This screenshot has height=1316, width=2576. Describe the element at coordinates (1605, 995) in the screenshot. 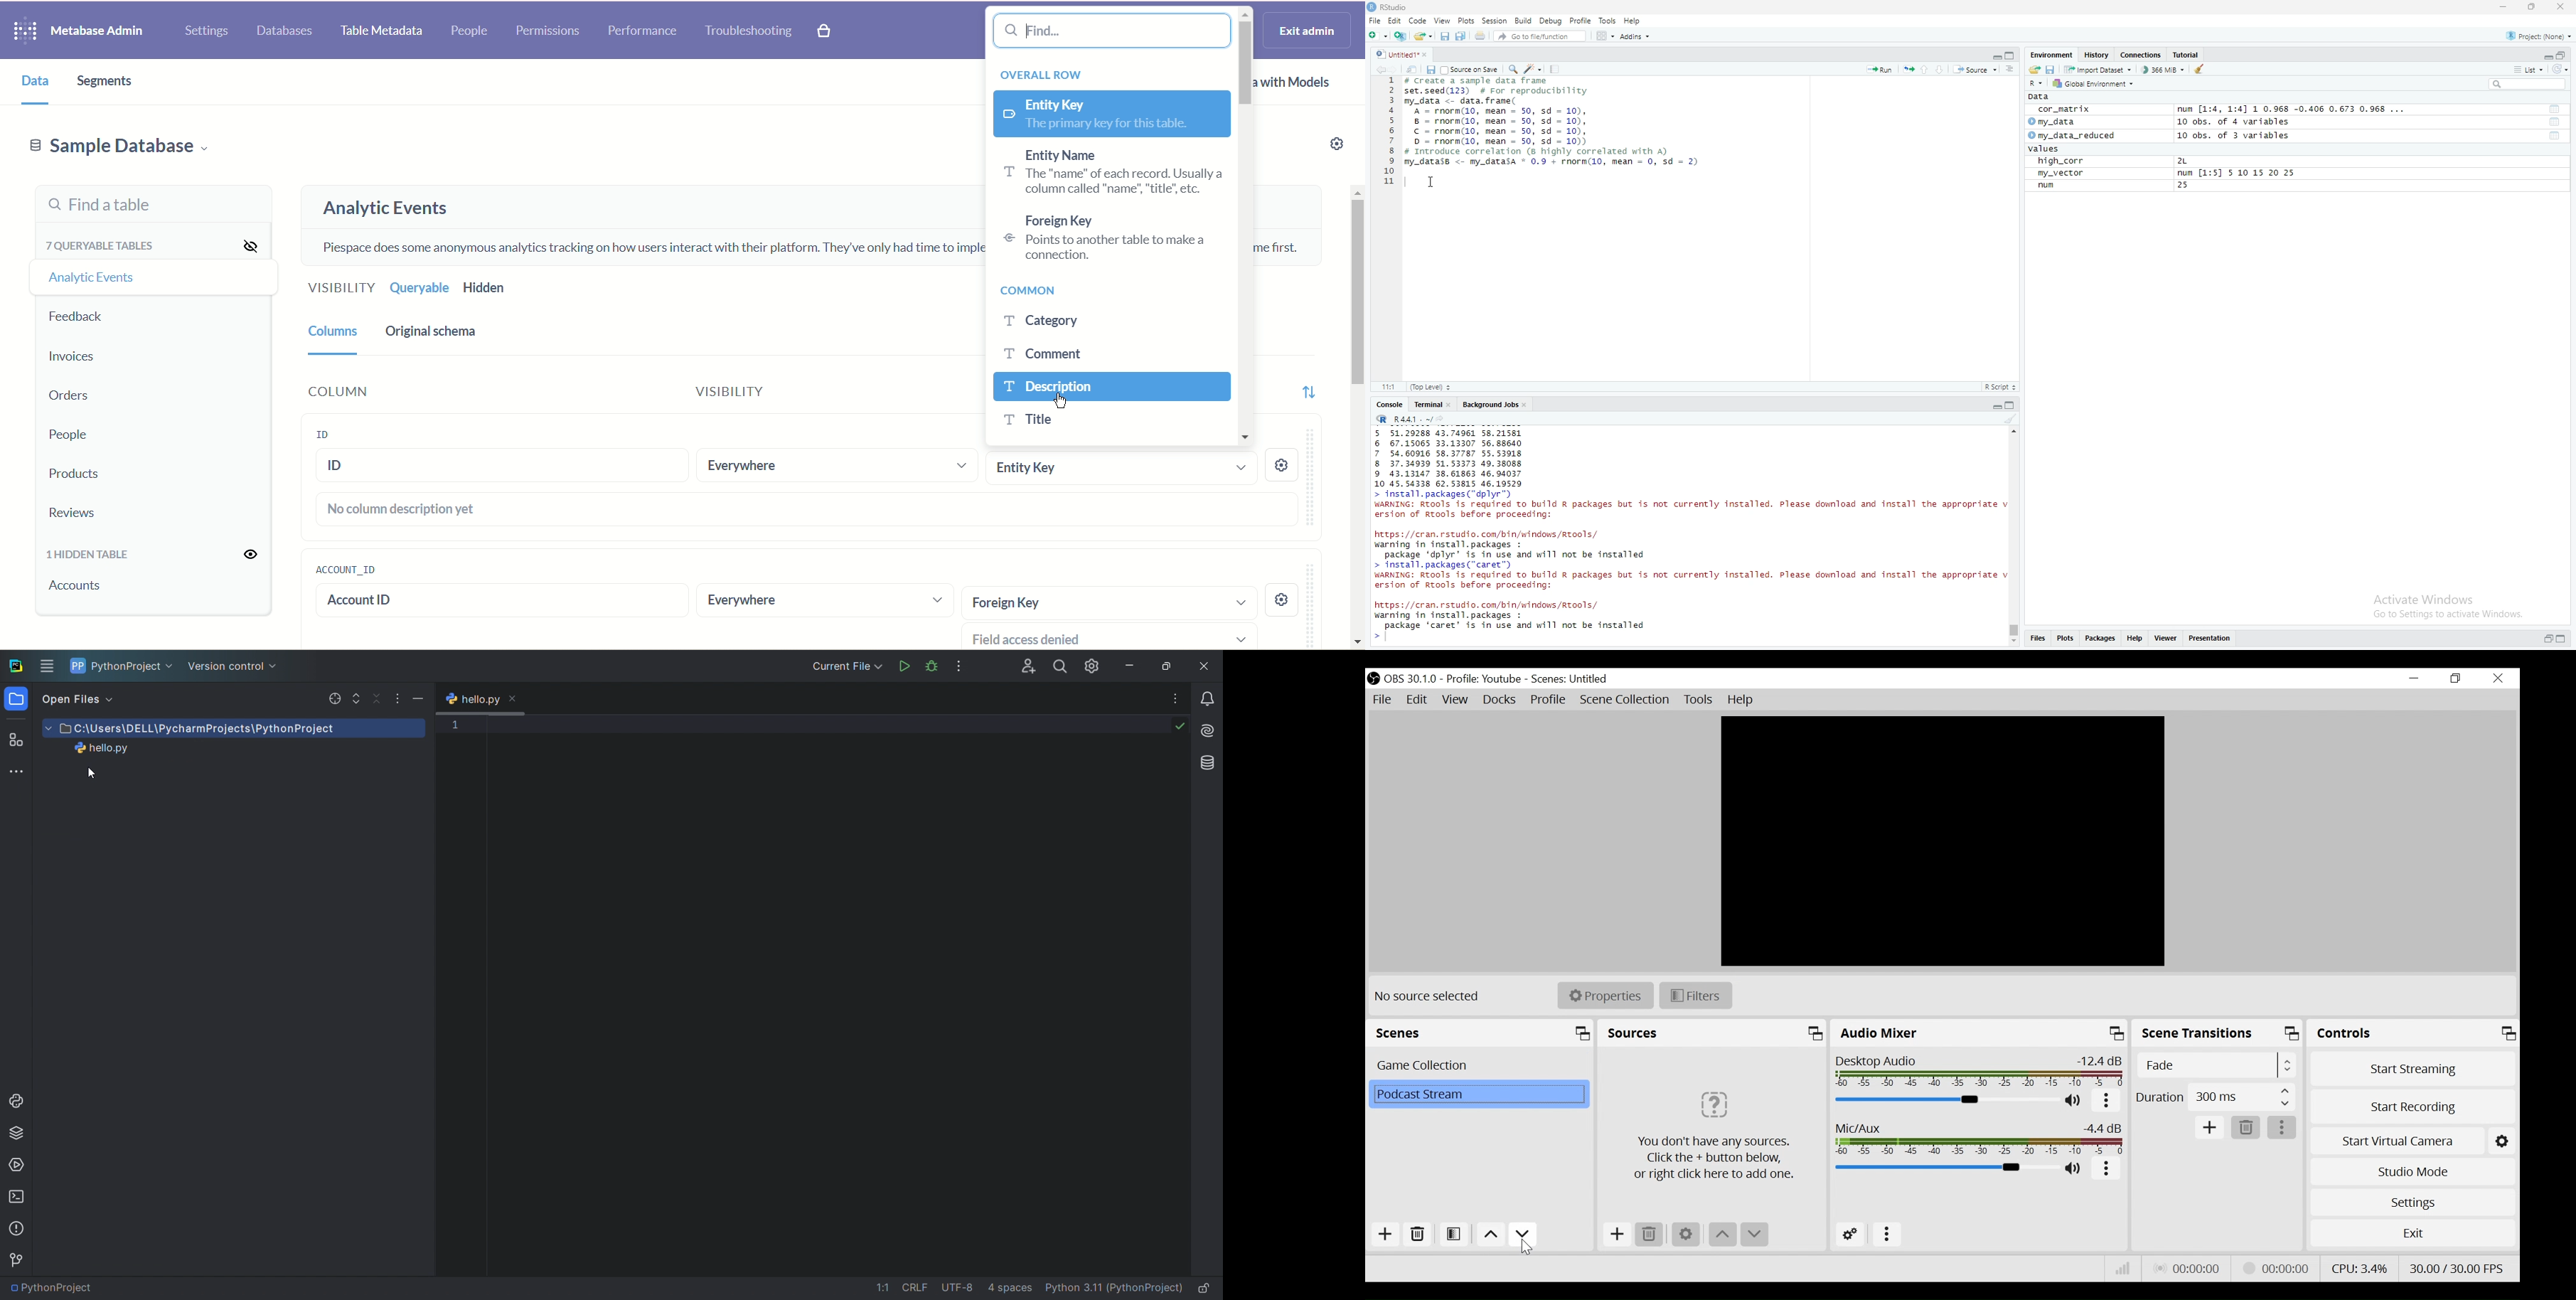

I see `Properties` at that location.